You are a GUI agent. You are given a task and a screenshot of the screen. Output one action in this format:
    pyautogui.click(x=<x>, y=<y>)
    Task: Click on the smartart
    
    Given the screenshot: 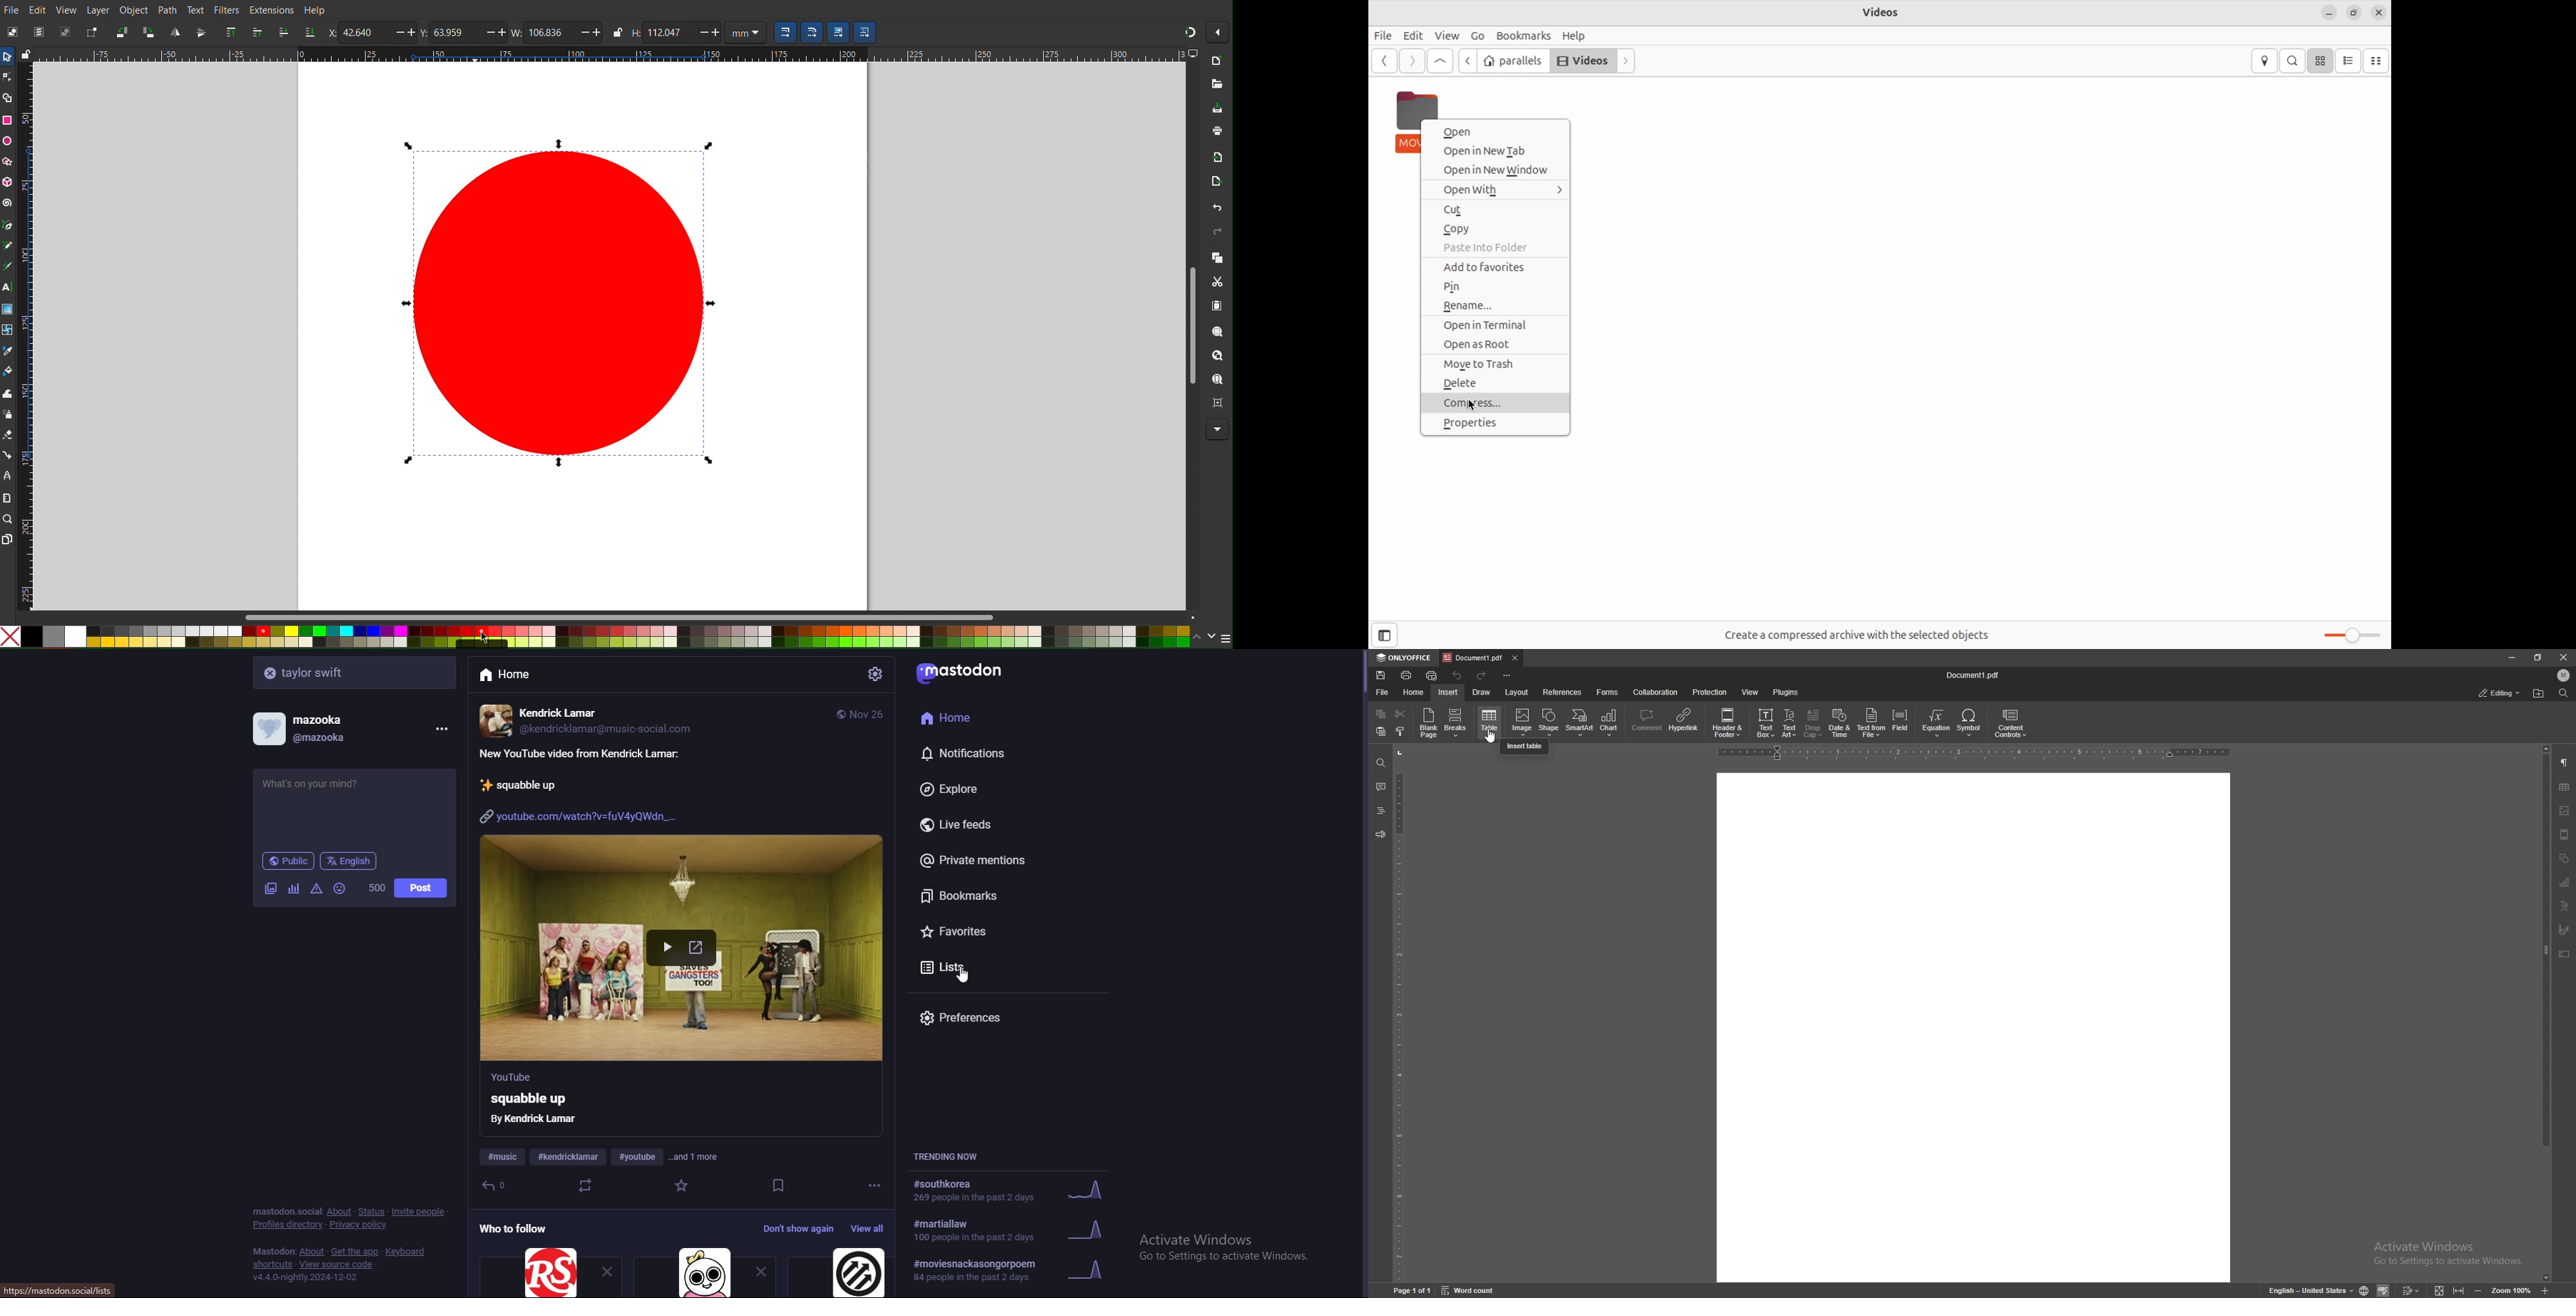 What is the action you would take?
    pyautogui.click(x=1579, y=723)
    